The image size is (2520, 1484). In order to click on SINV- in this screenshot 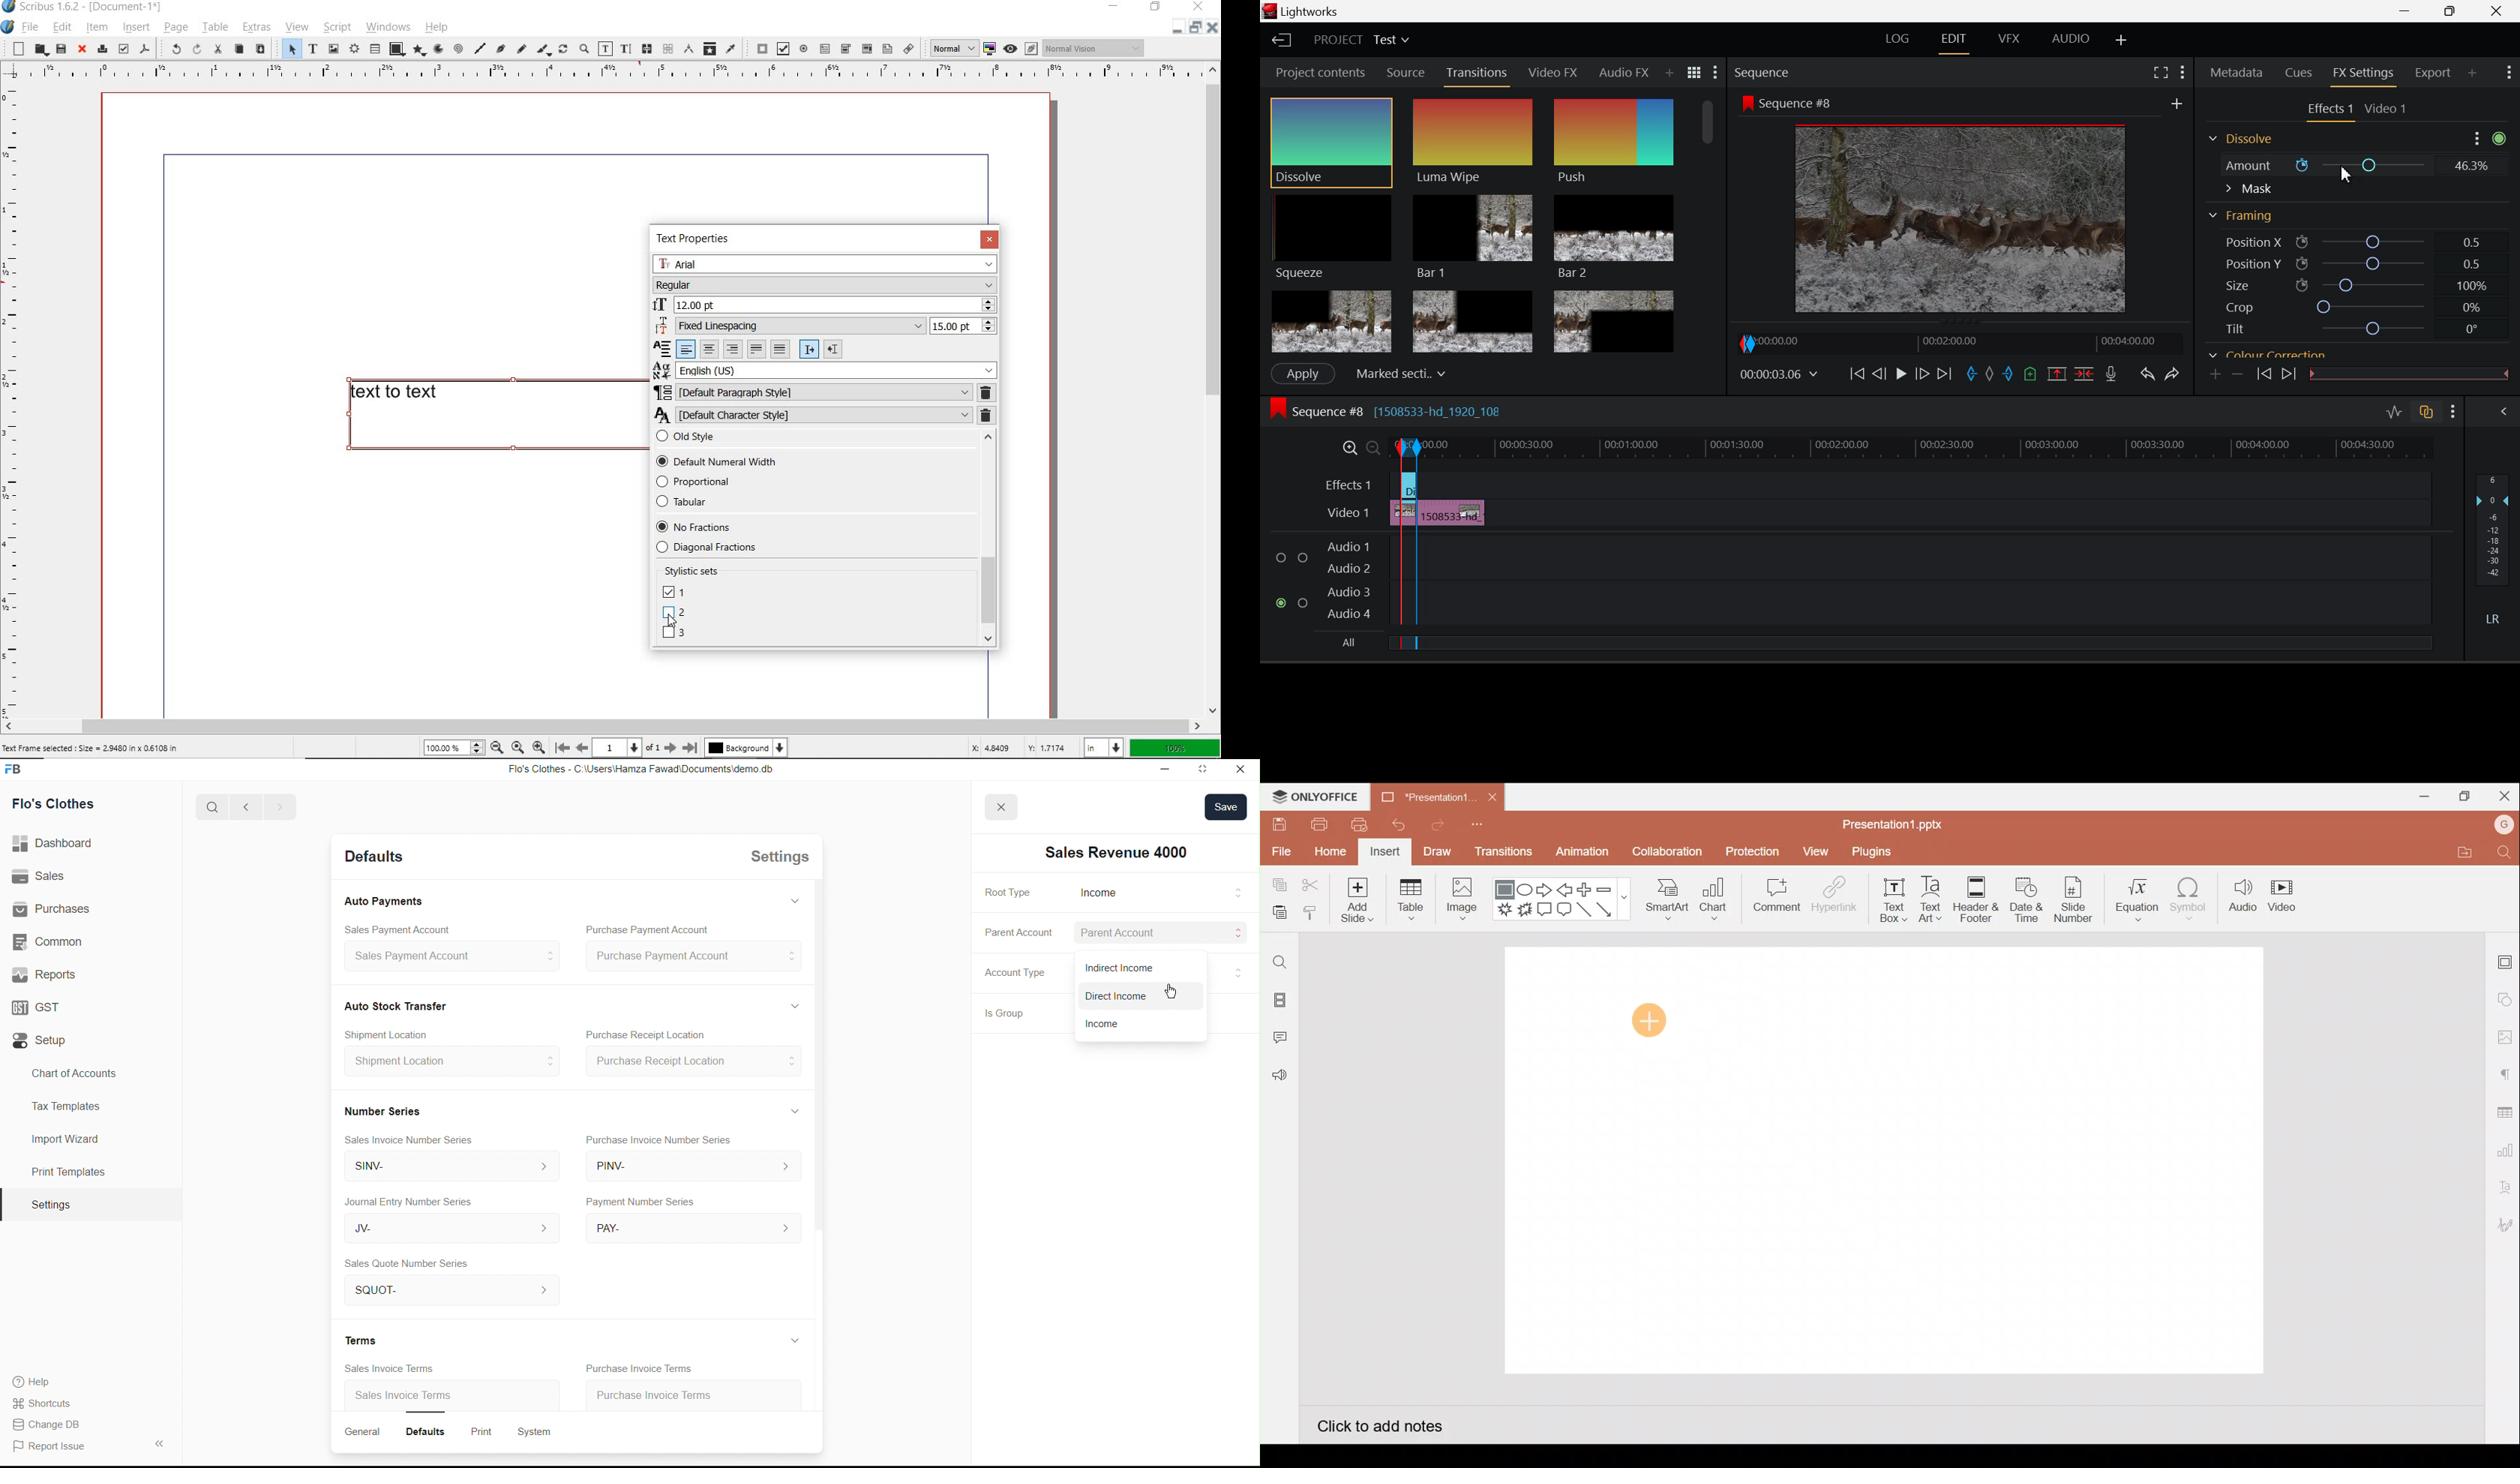, I will do `click(445, 1168)`.